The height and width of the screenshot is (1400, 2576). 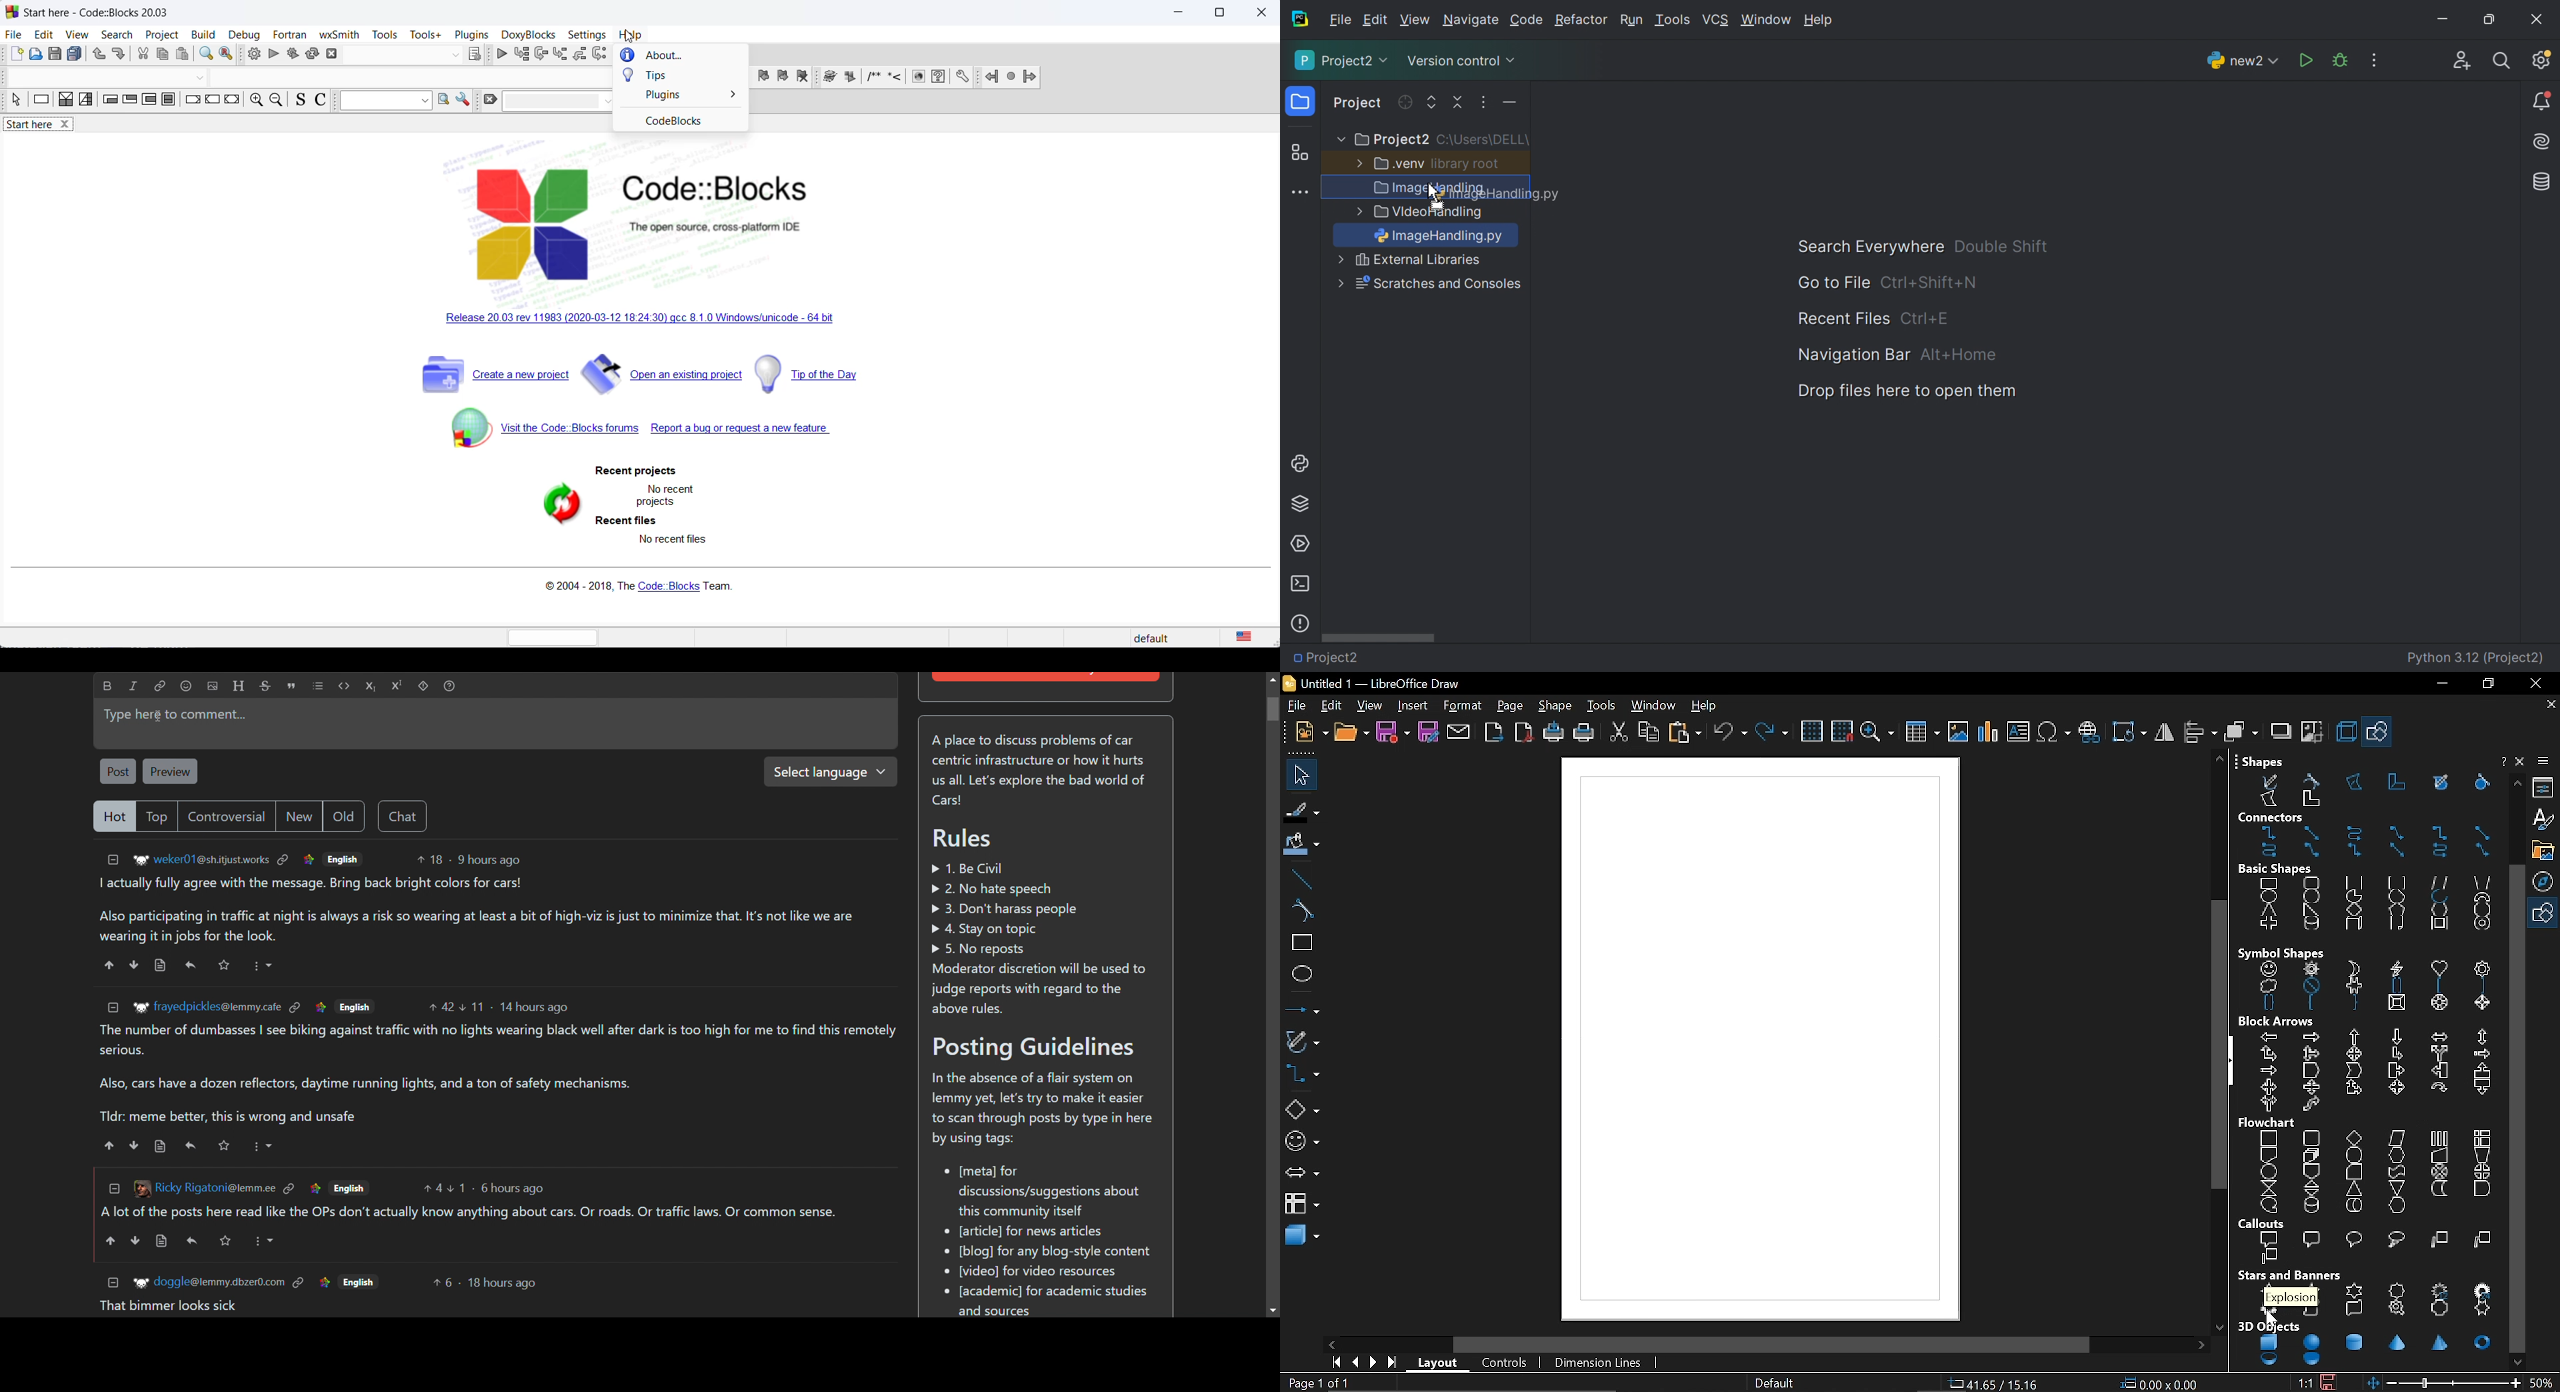 What do you see at coordinates (205, 55) in the screenshot?
I see `find` at bounding box center [205, 55].